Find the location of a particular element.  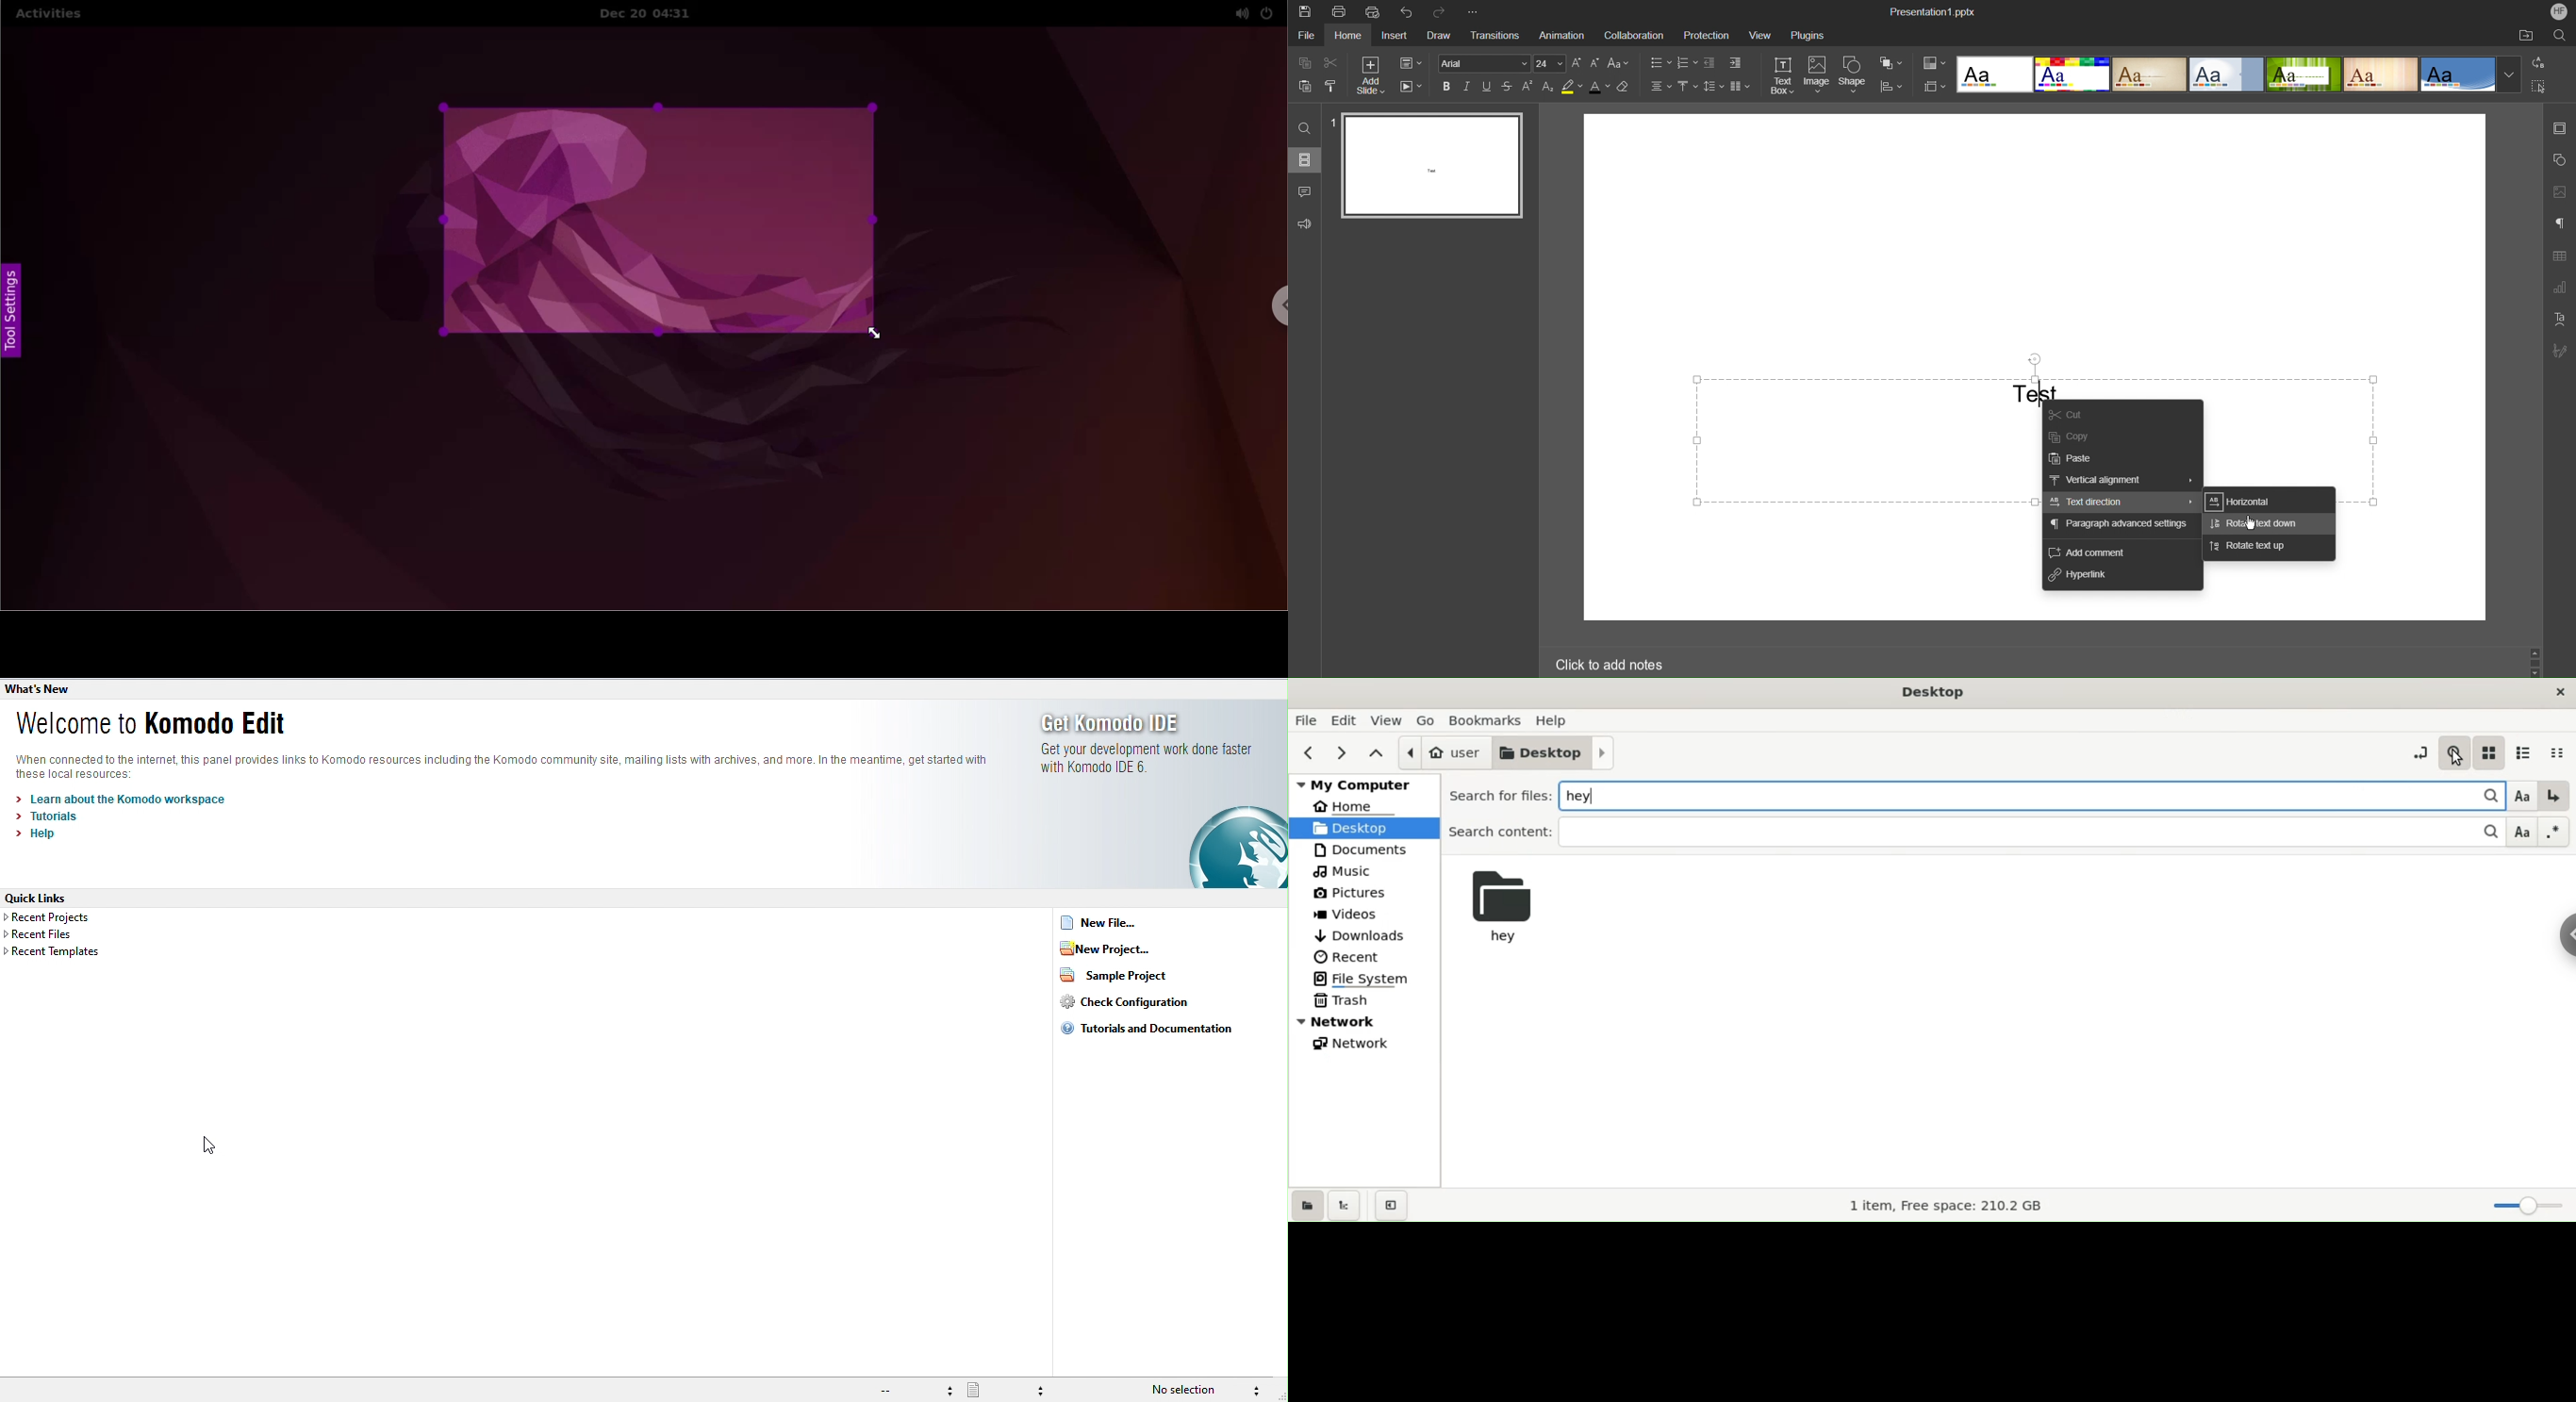

Text Art is located at coordinates (2559, 319).